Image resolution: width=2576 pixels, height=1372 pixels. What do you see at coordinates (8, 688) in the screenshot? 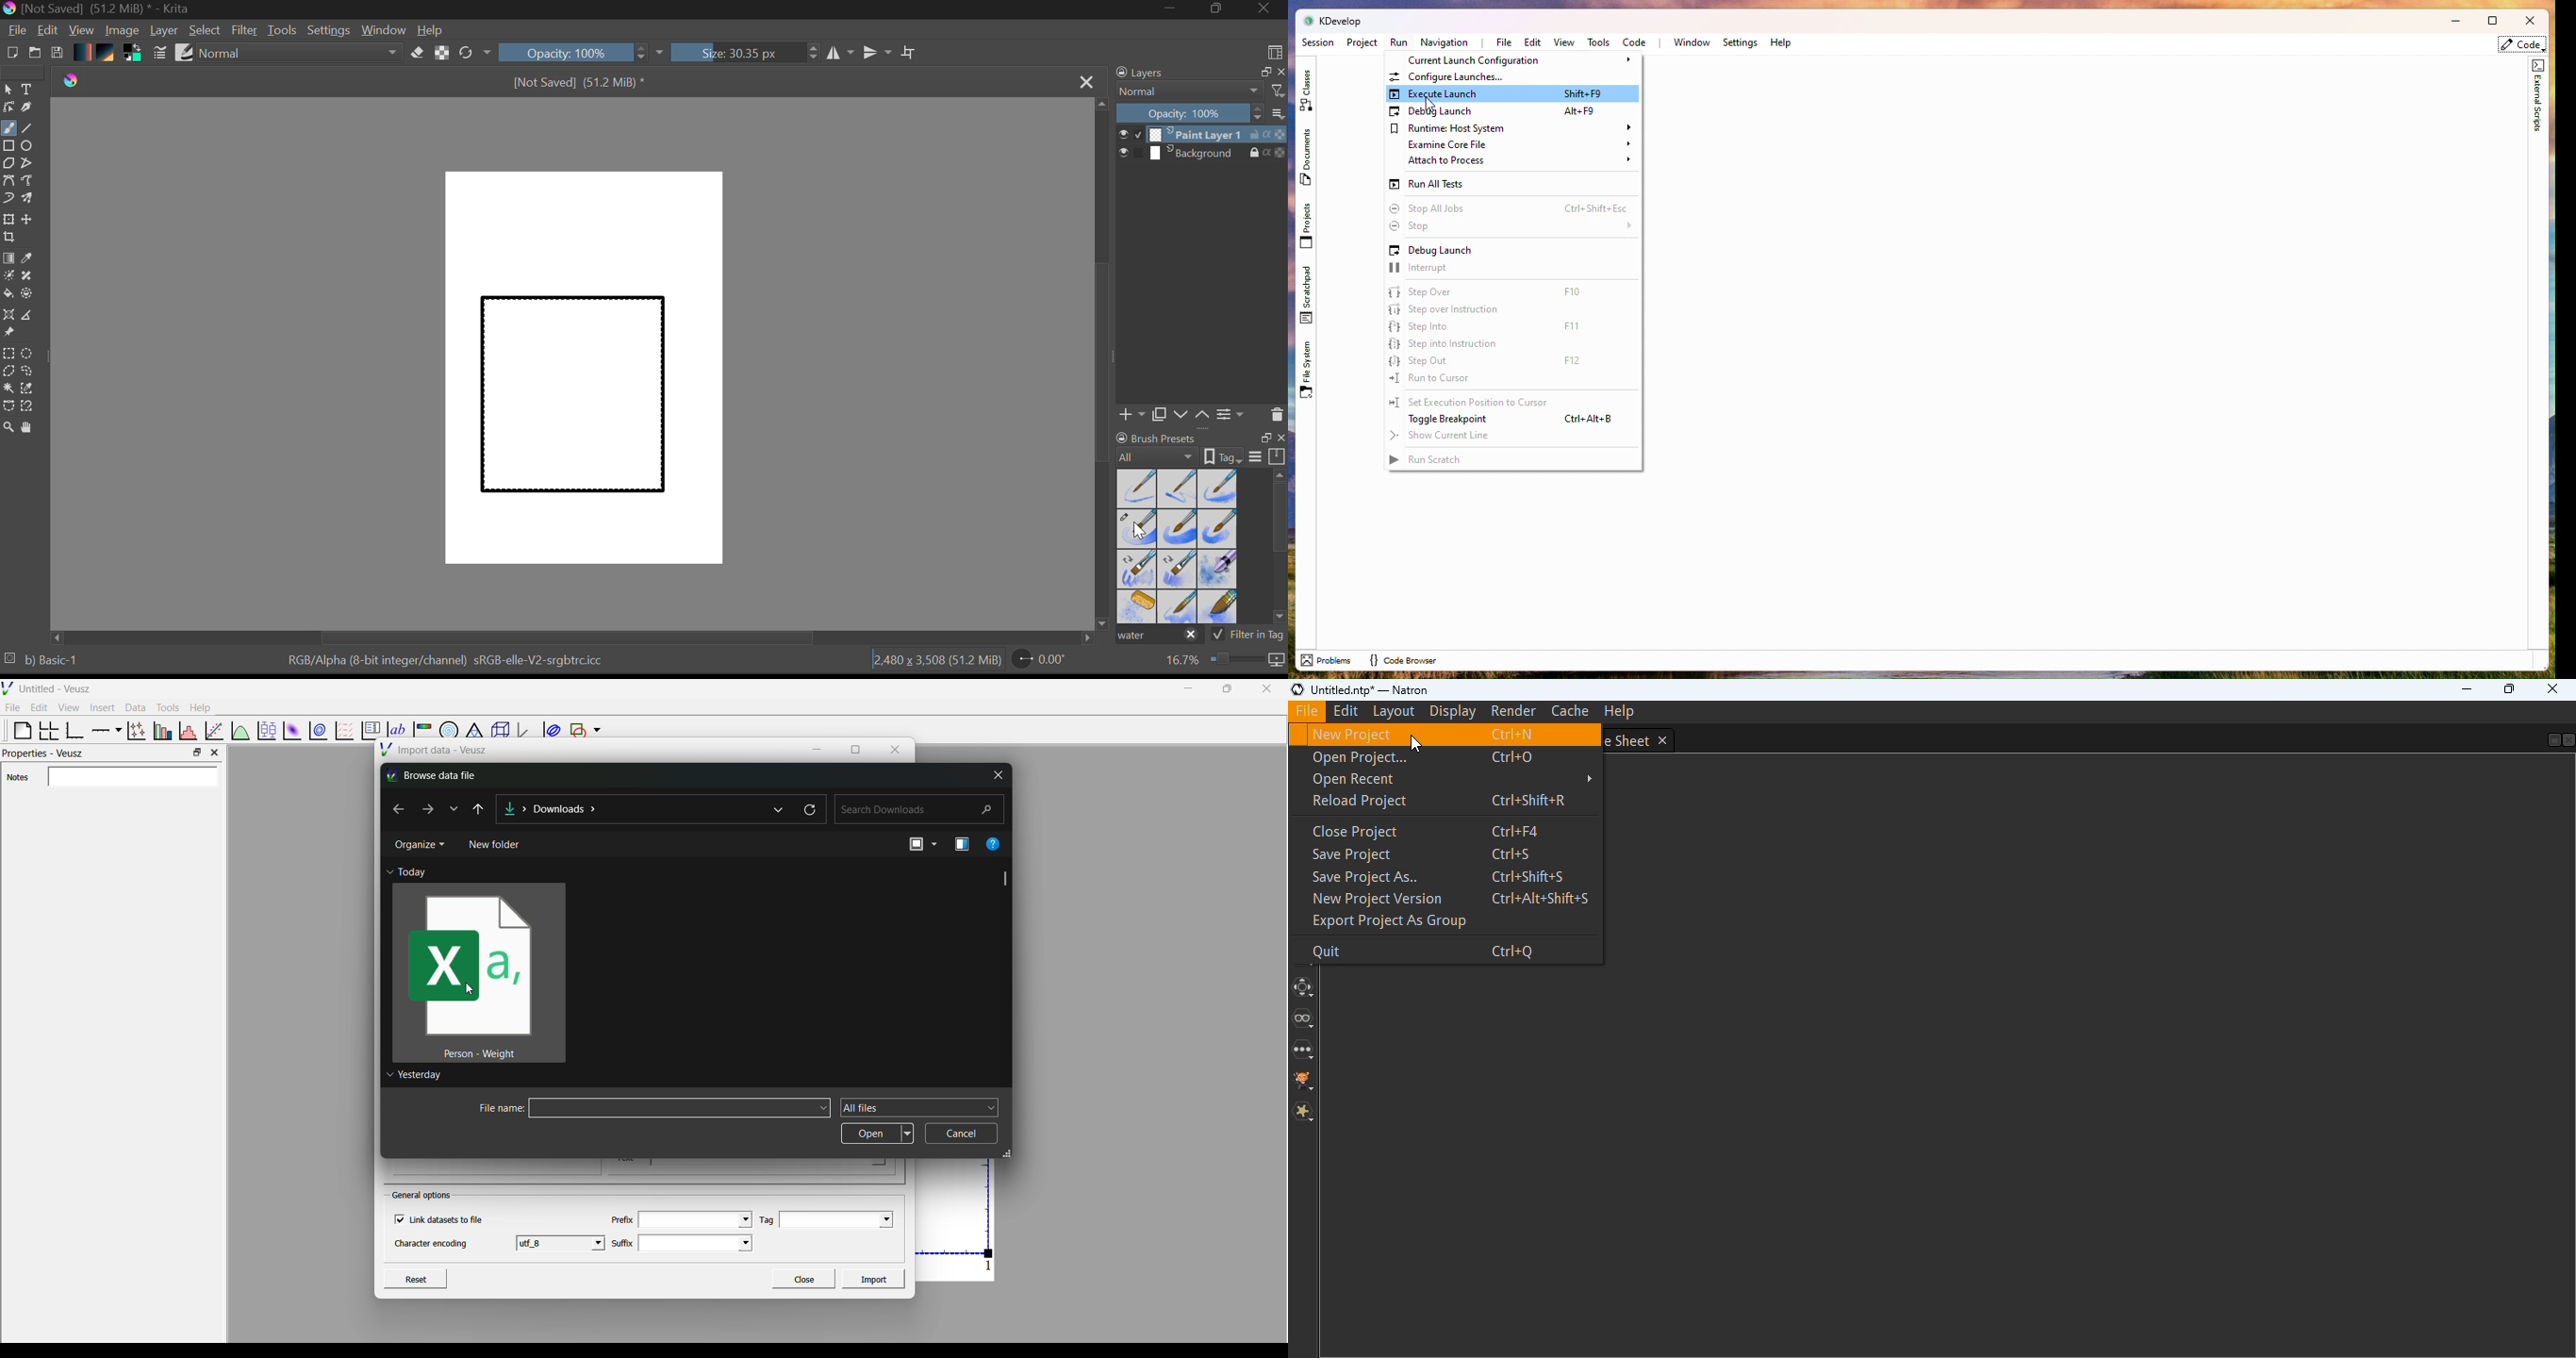
I see `logo of Veusz` at bounding box center [8, 688].